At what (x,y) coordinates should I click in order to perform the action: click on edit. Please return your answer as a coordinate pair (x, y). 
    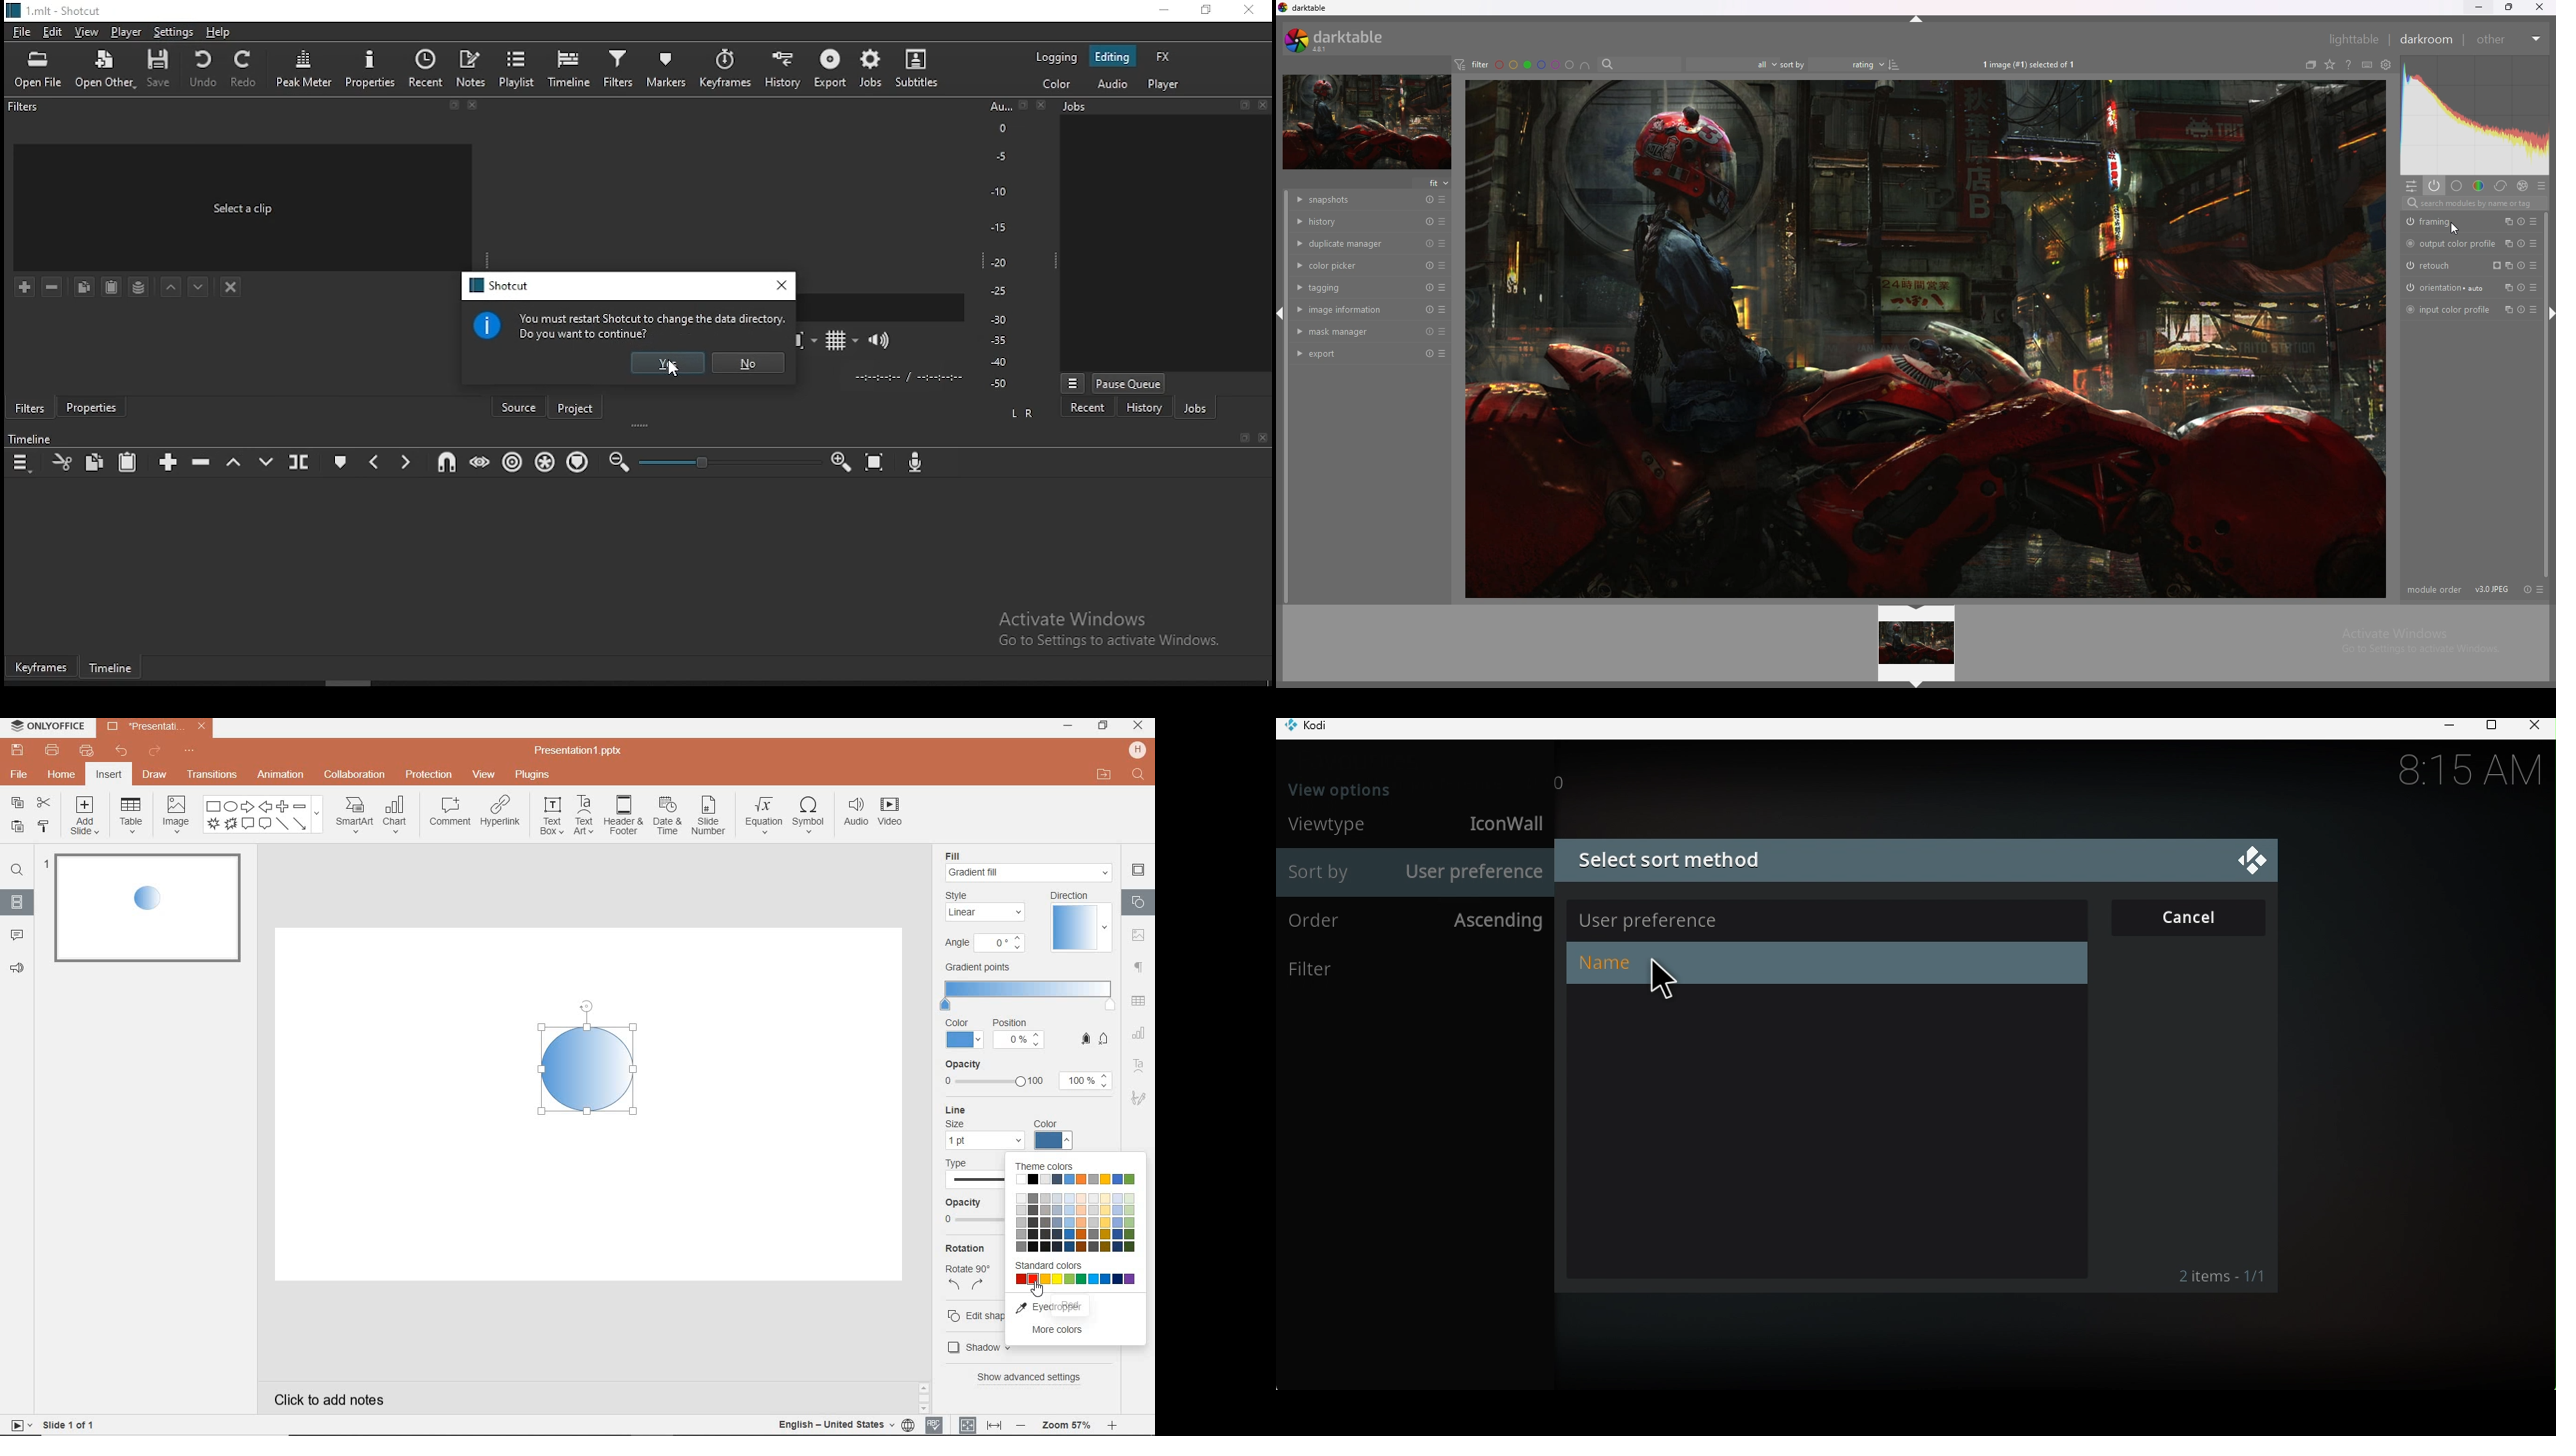
    Looking at the image, I should click on (55, 33).